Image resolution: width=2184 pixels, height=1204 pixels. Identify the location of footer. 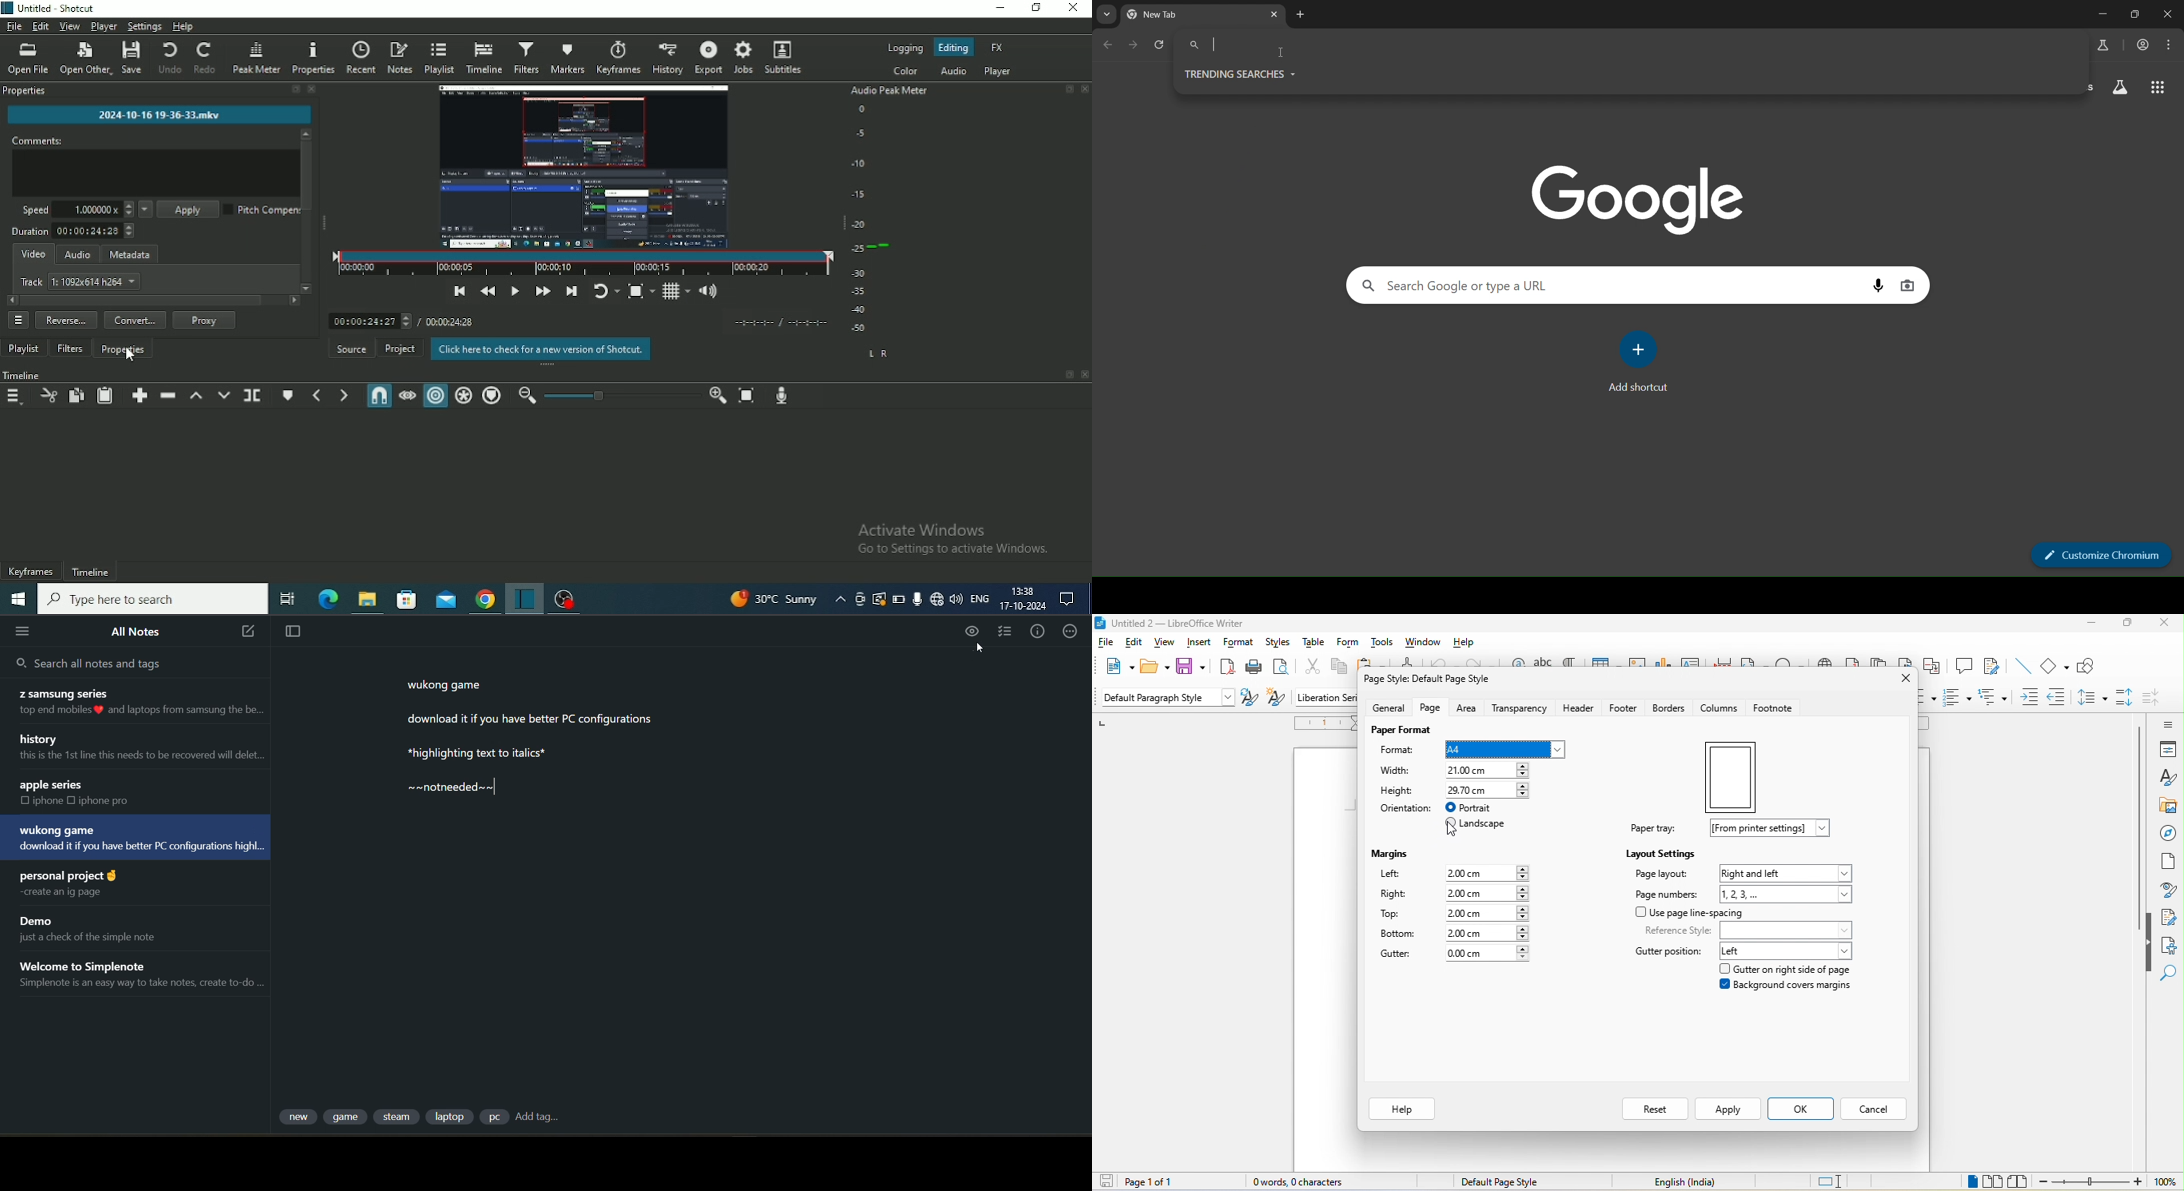
(1625, 708).